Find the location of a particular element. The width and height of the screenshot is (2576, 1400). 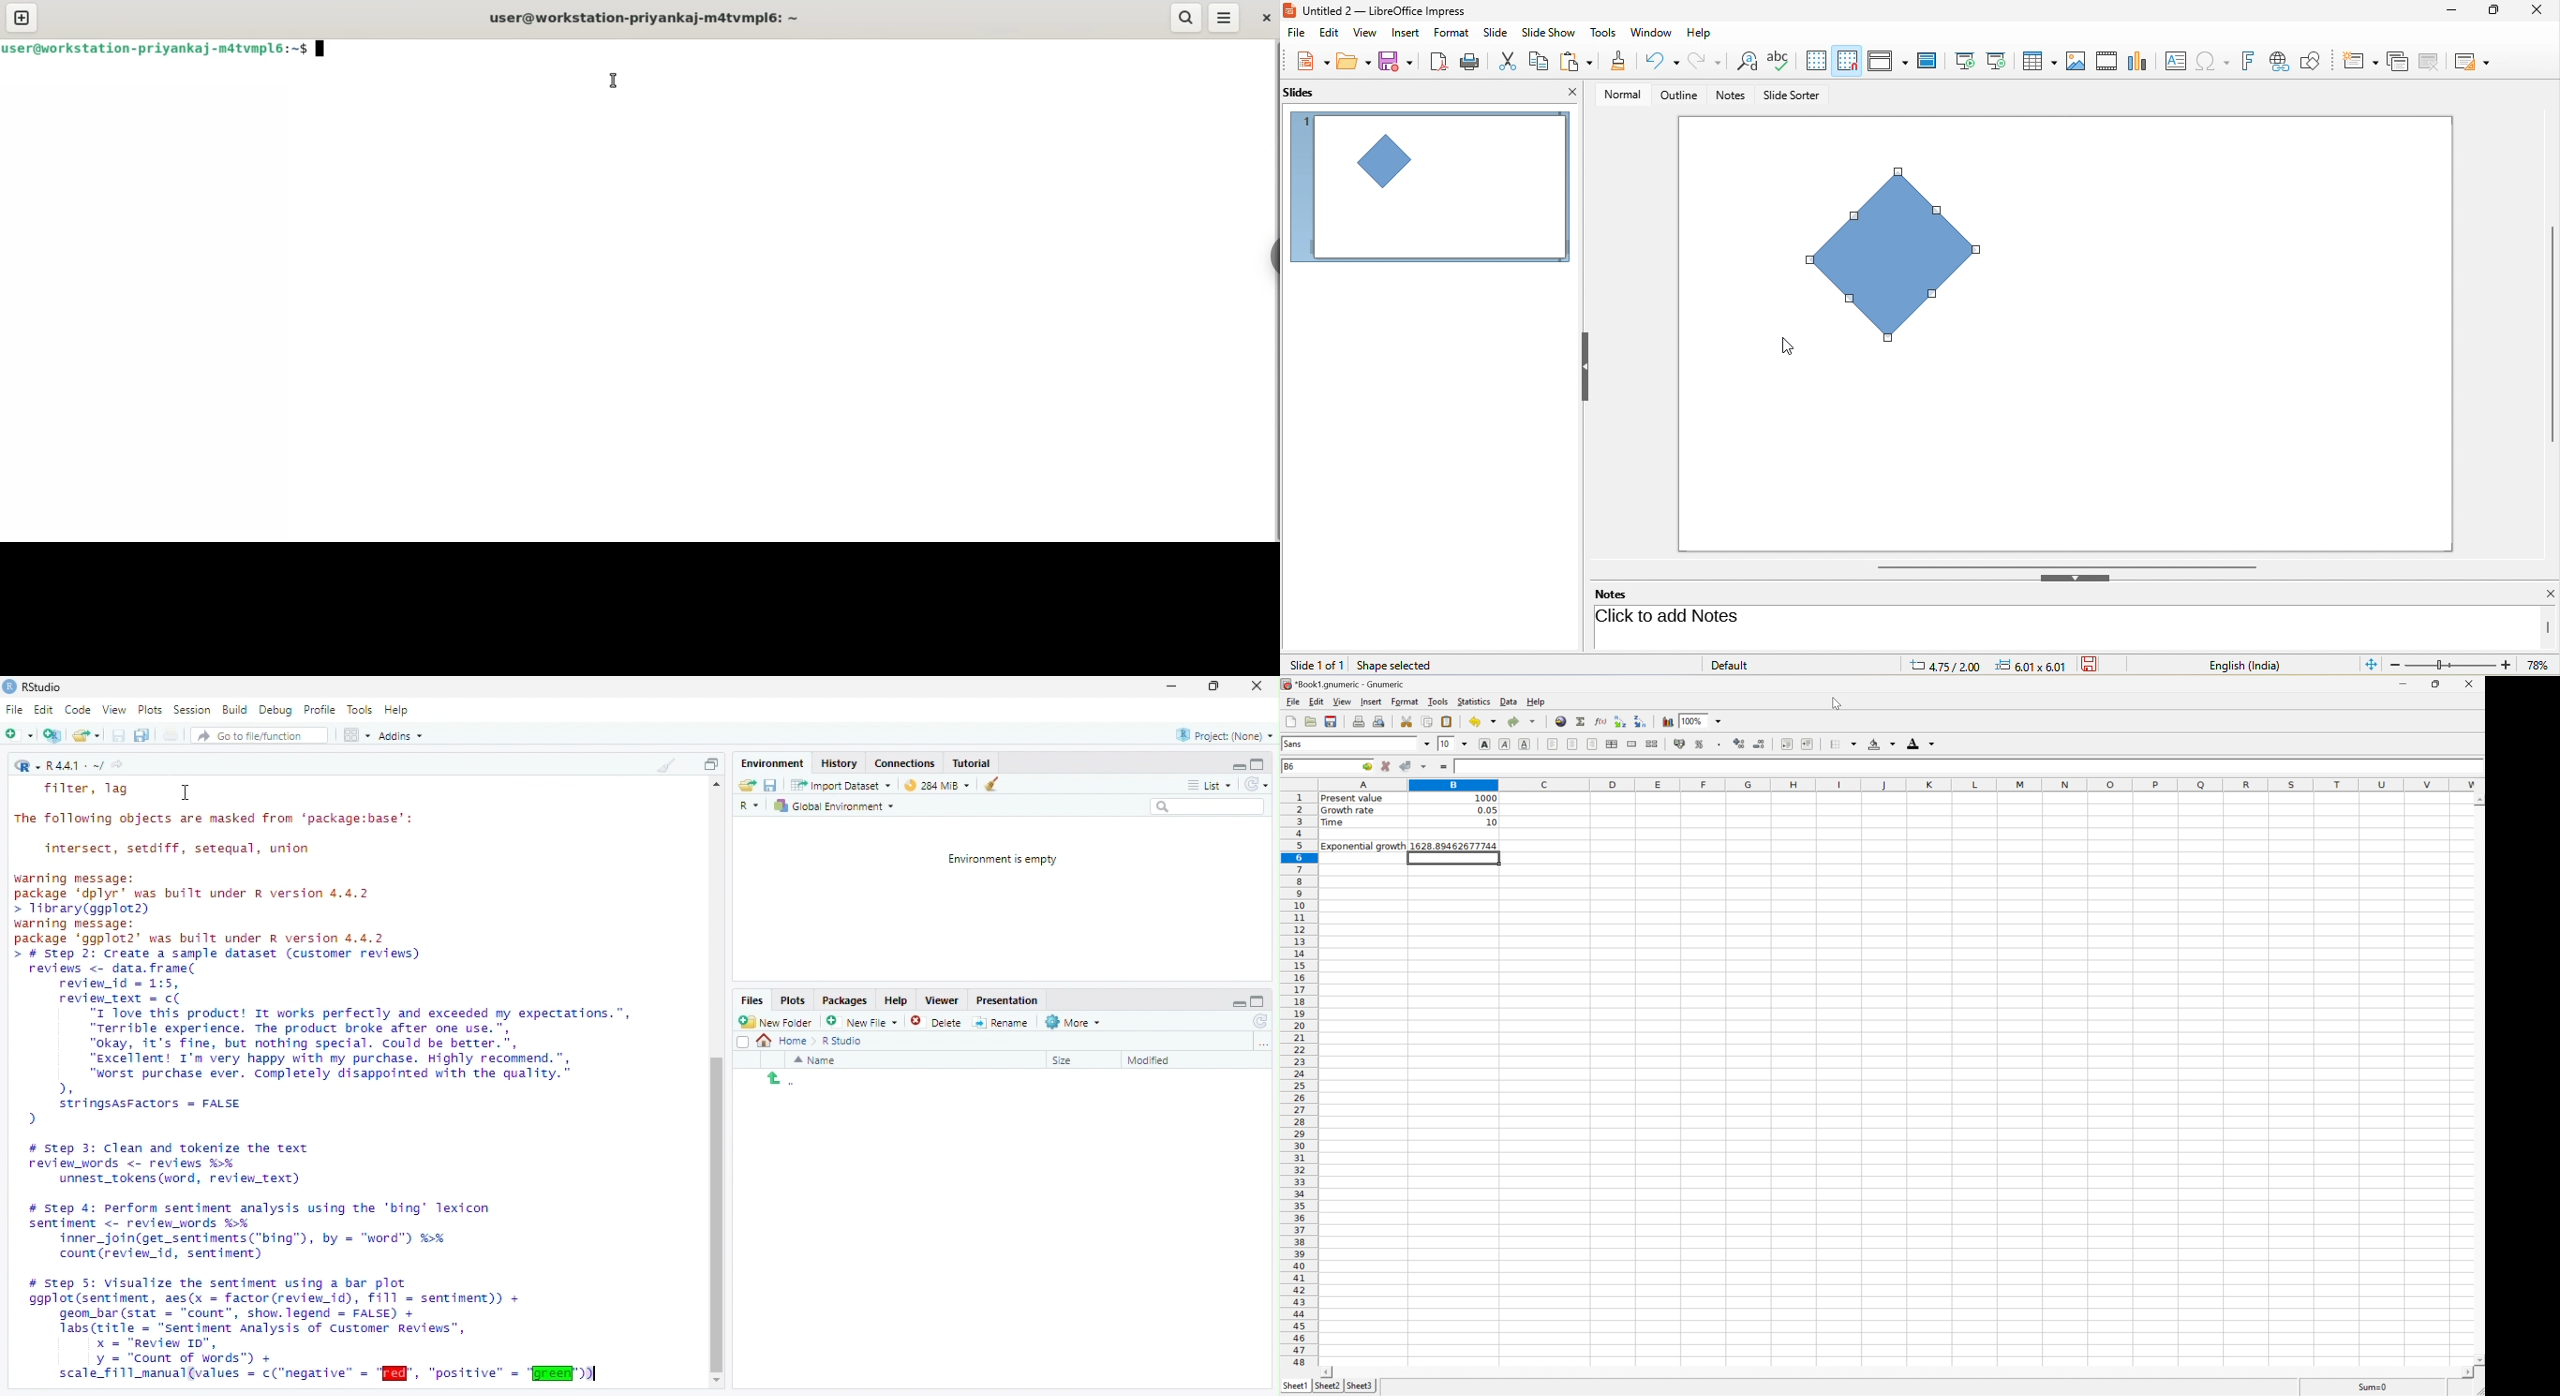

New File is located at coordinates (860, 1021).